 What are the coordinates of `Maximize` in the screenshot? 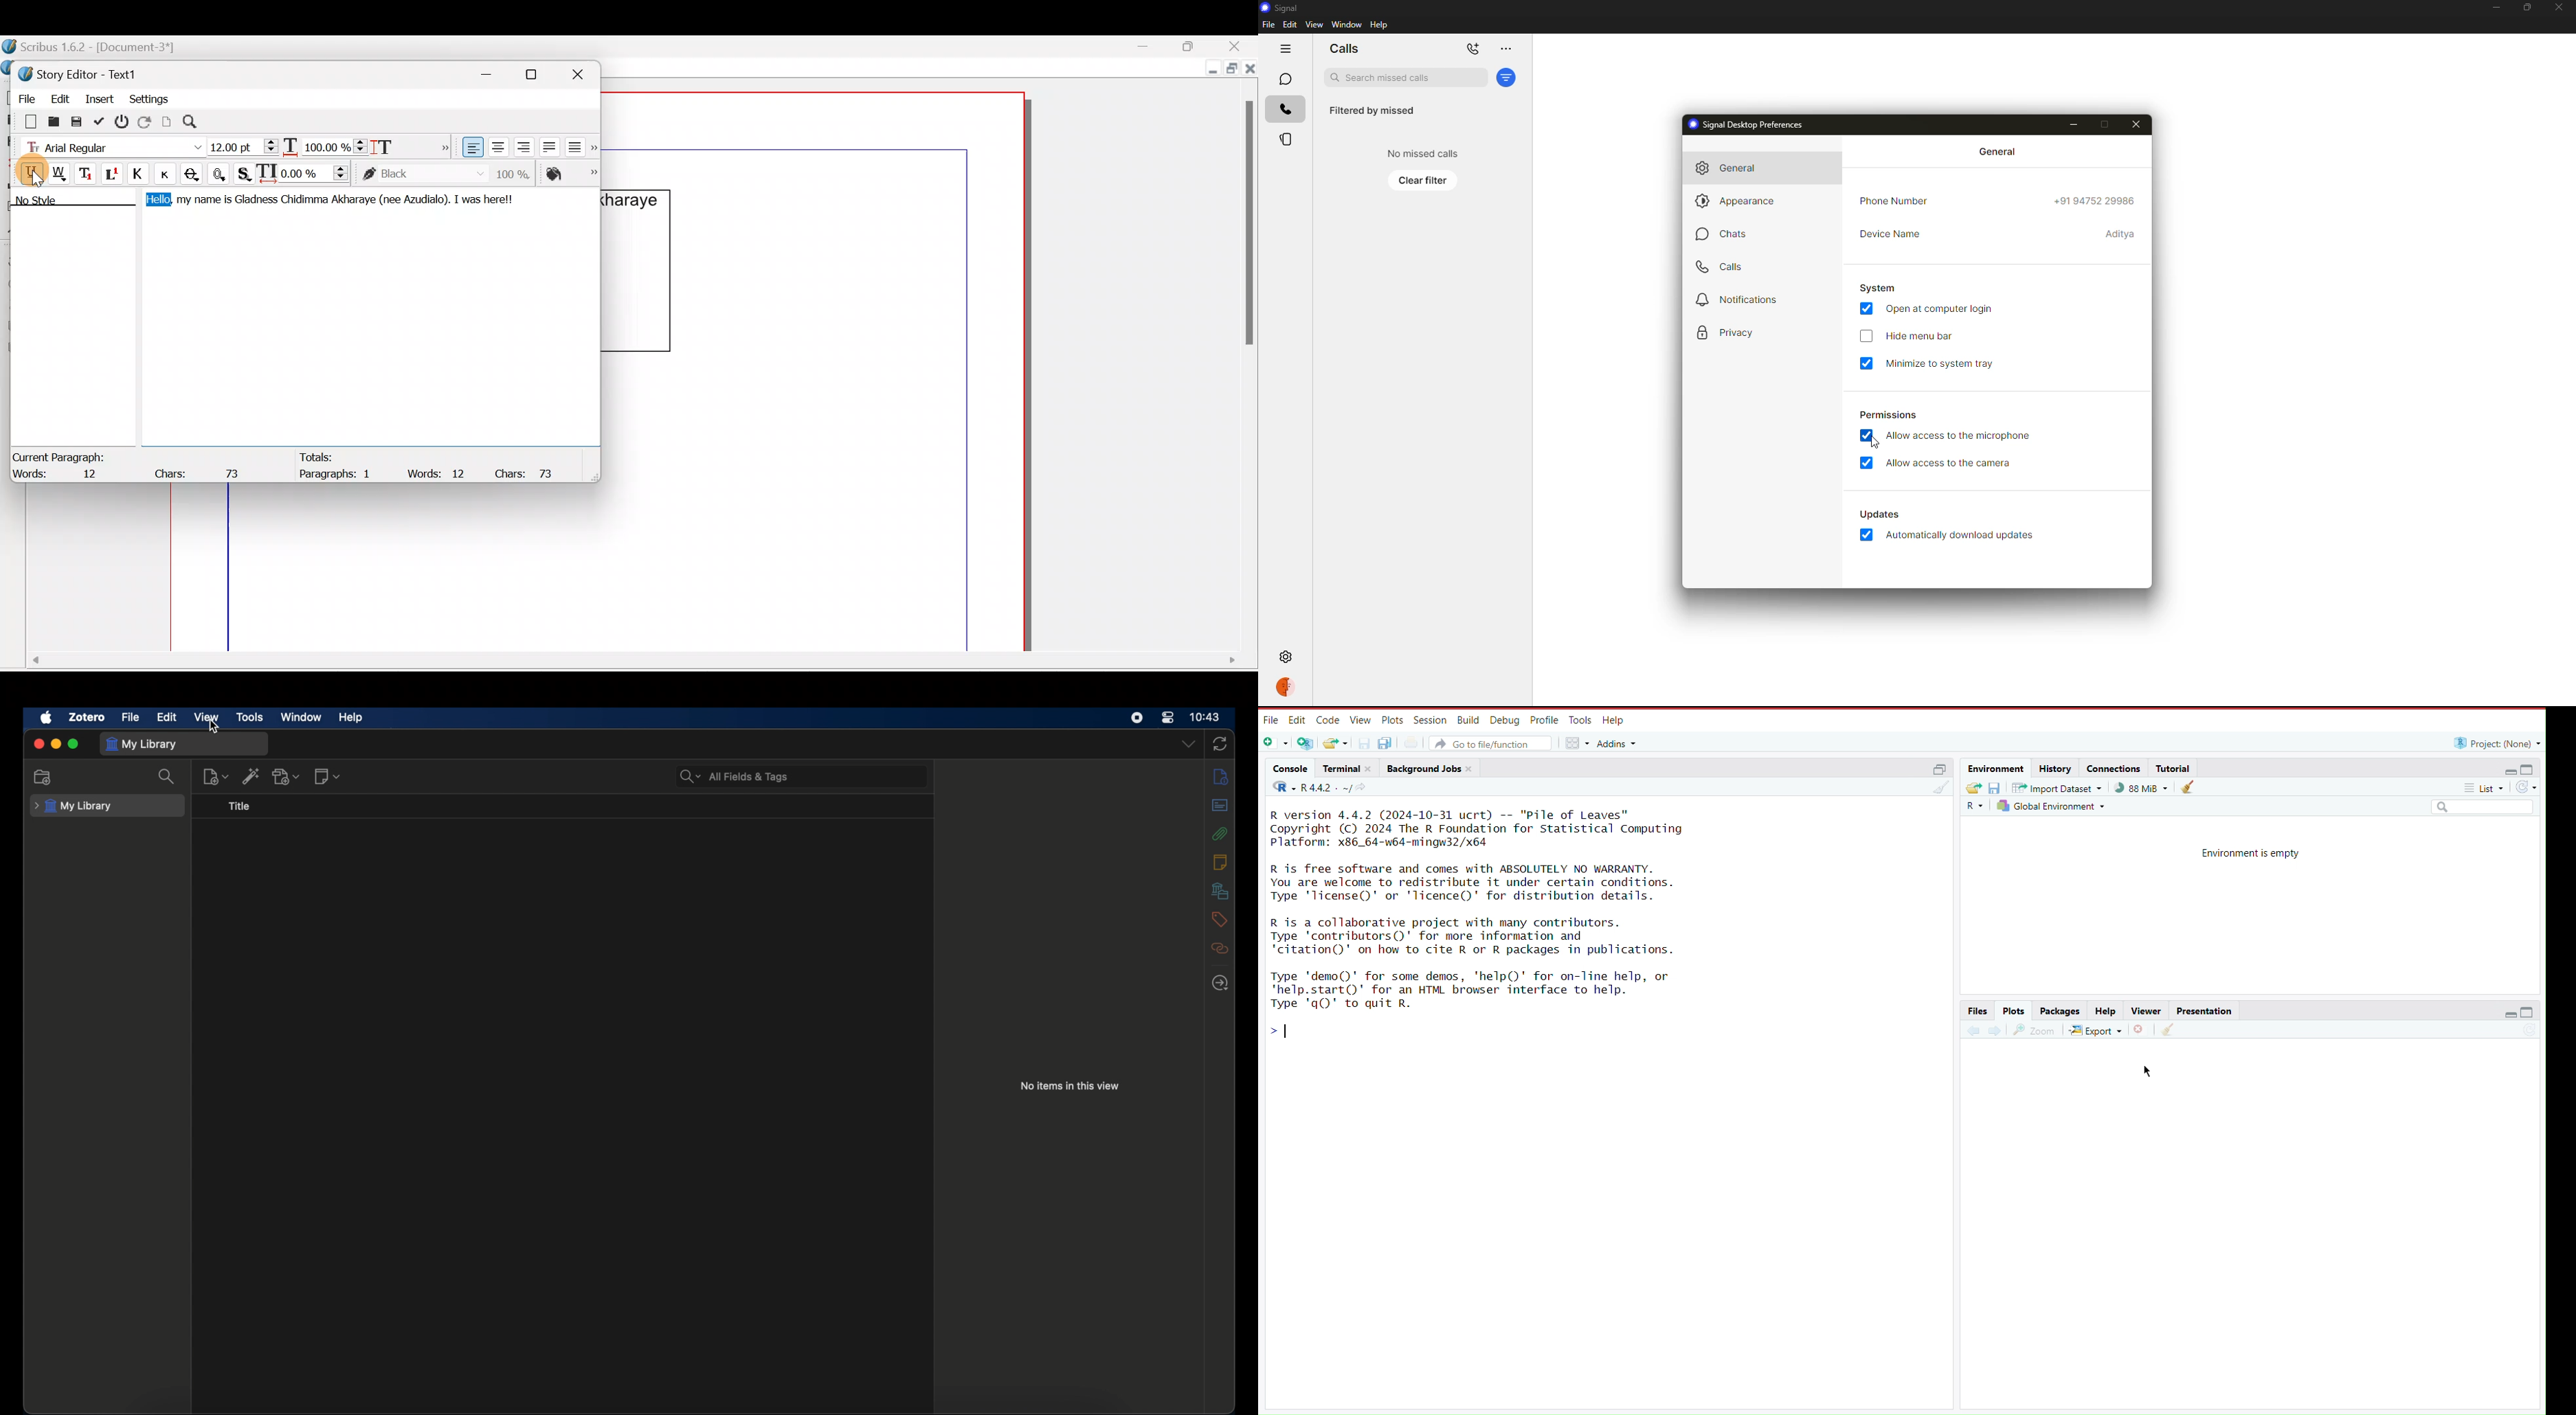 It's located at (1230, 70).